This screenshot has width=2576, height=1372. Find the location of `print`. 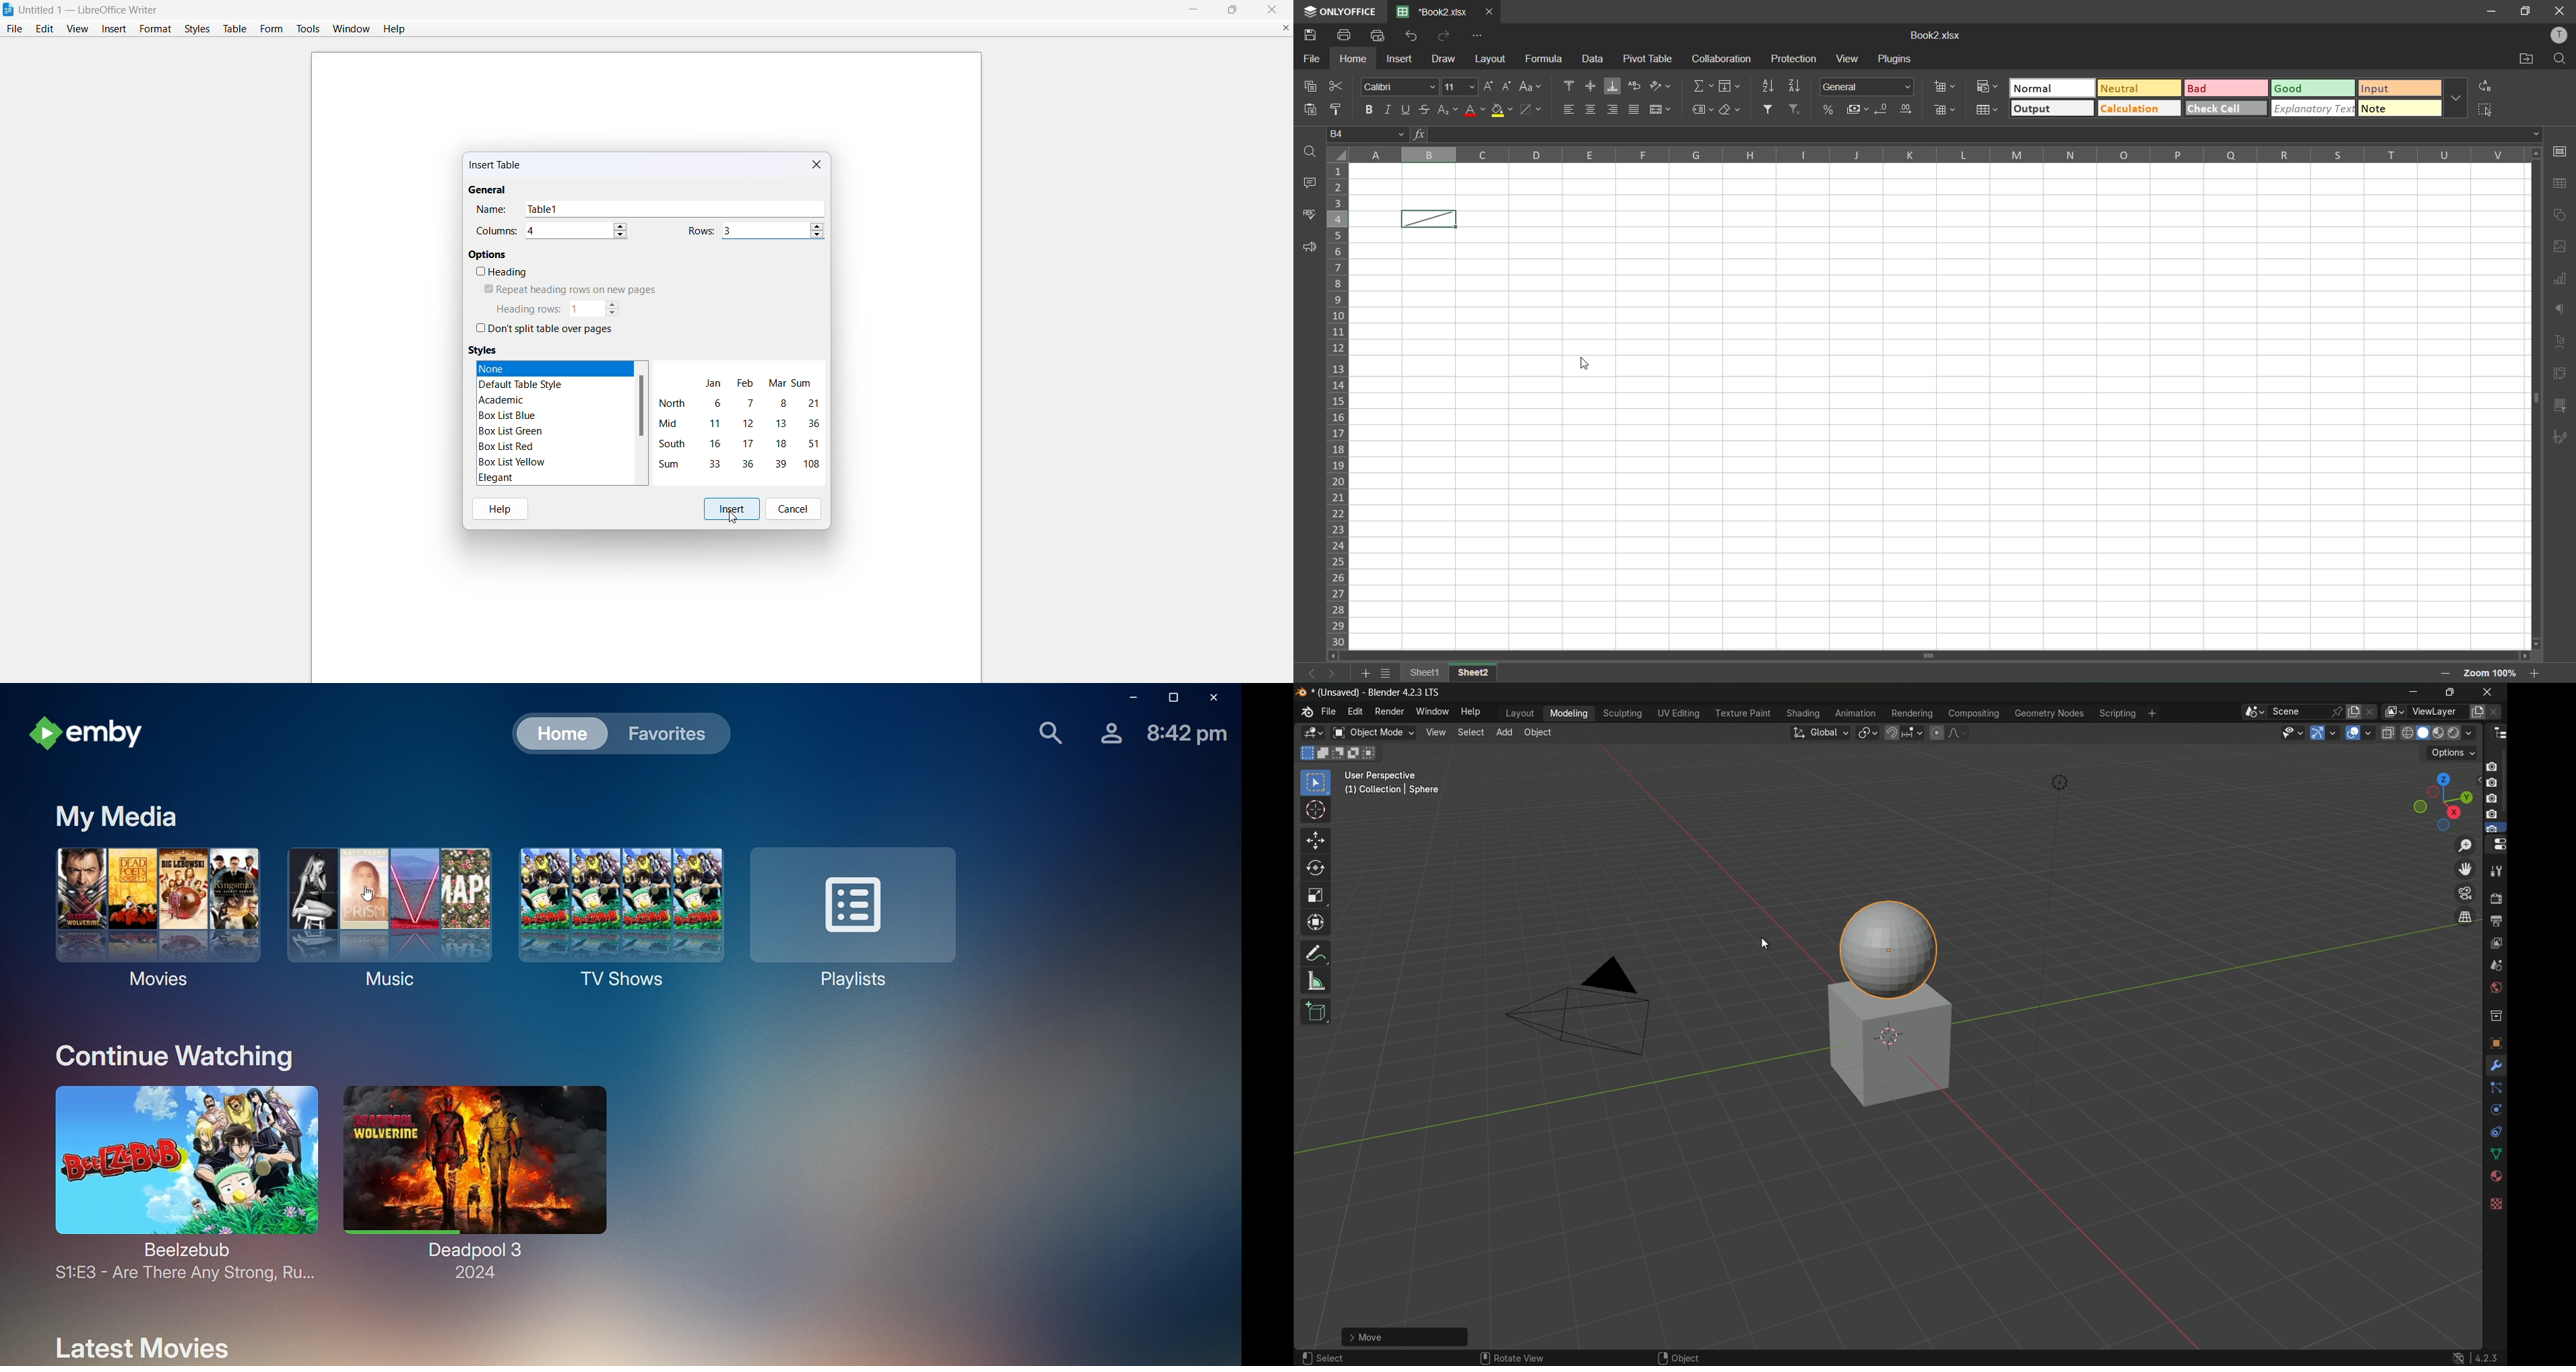

print is located at coordinates (1345, 37).